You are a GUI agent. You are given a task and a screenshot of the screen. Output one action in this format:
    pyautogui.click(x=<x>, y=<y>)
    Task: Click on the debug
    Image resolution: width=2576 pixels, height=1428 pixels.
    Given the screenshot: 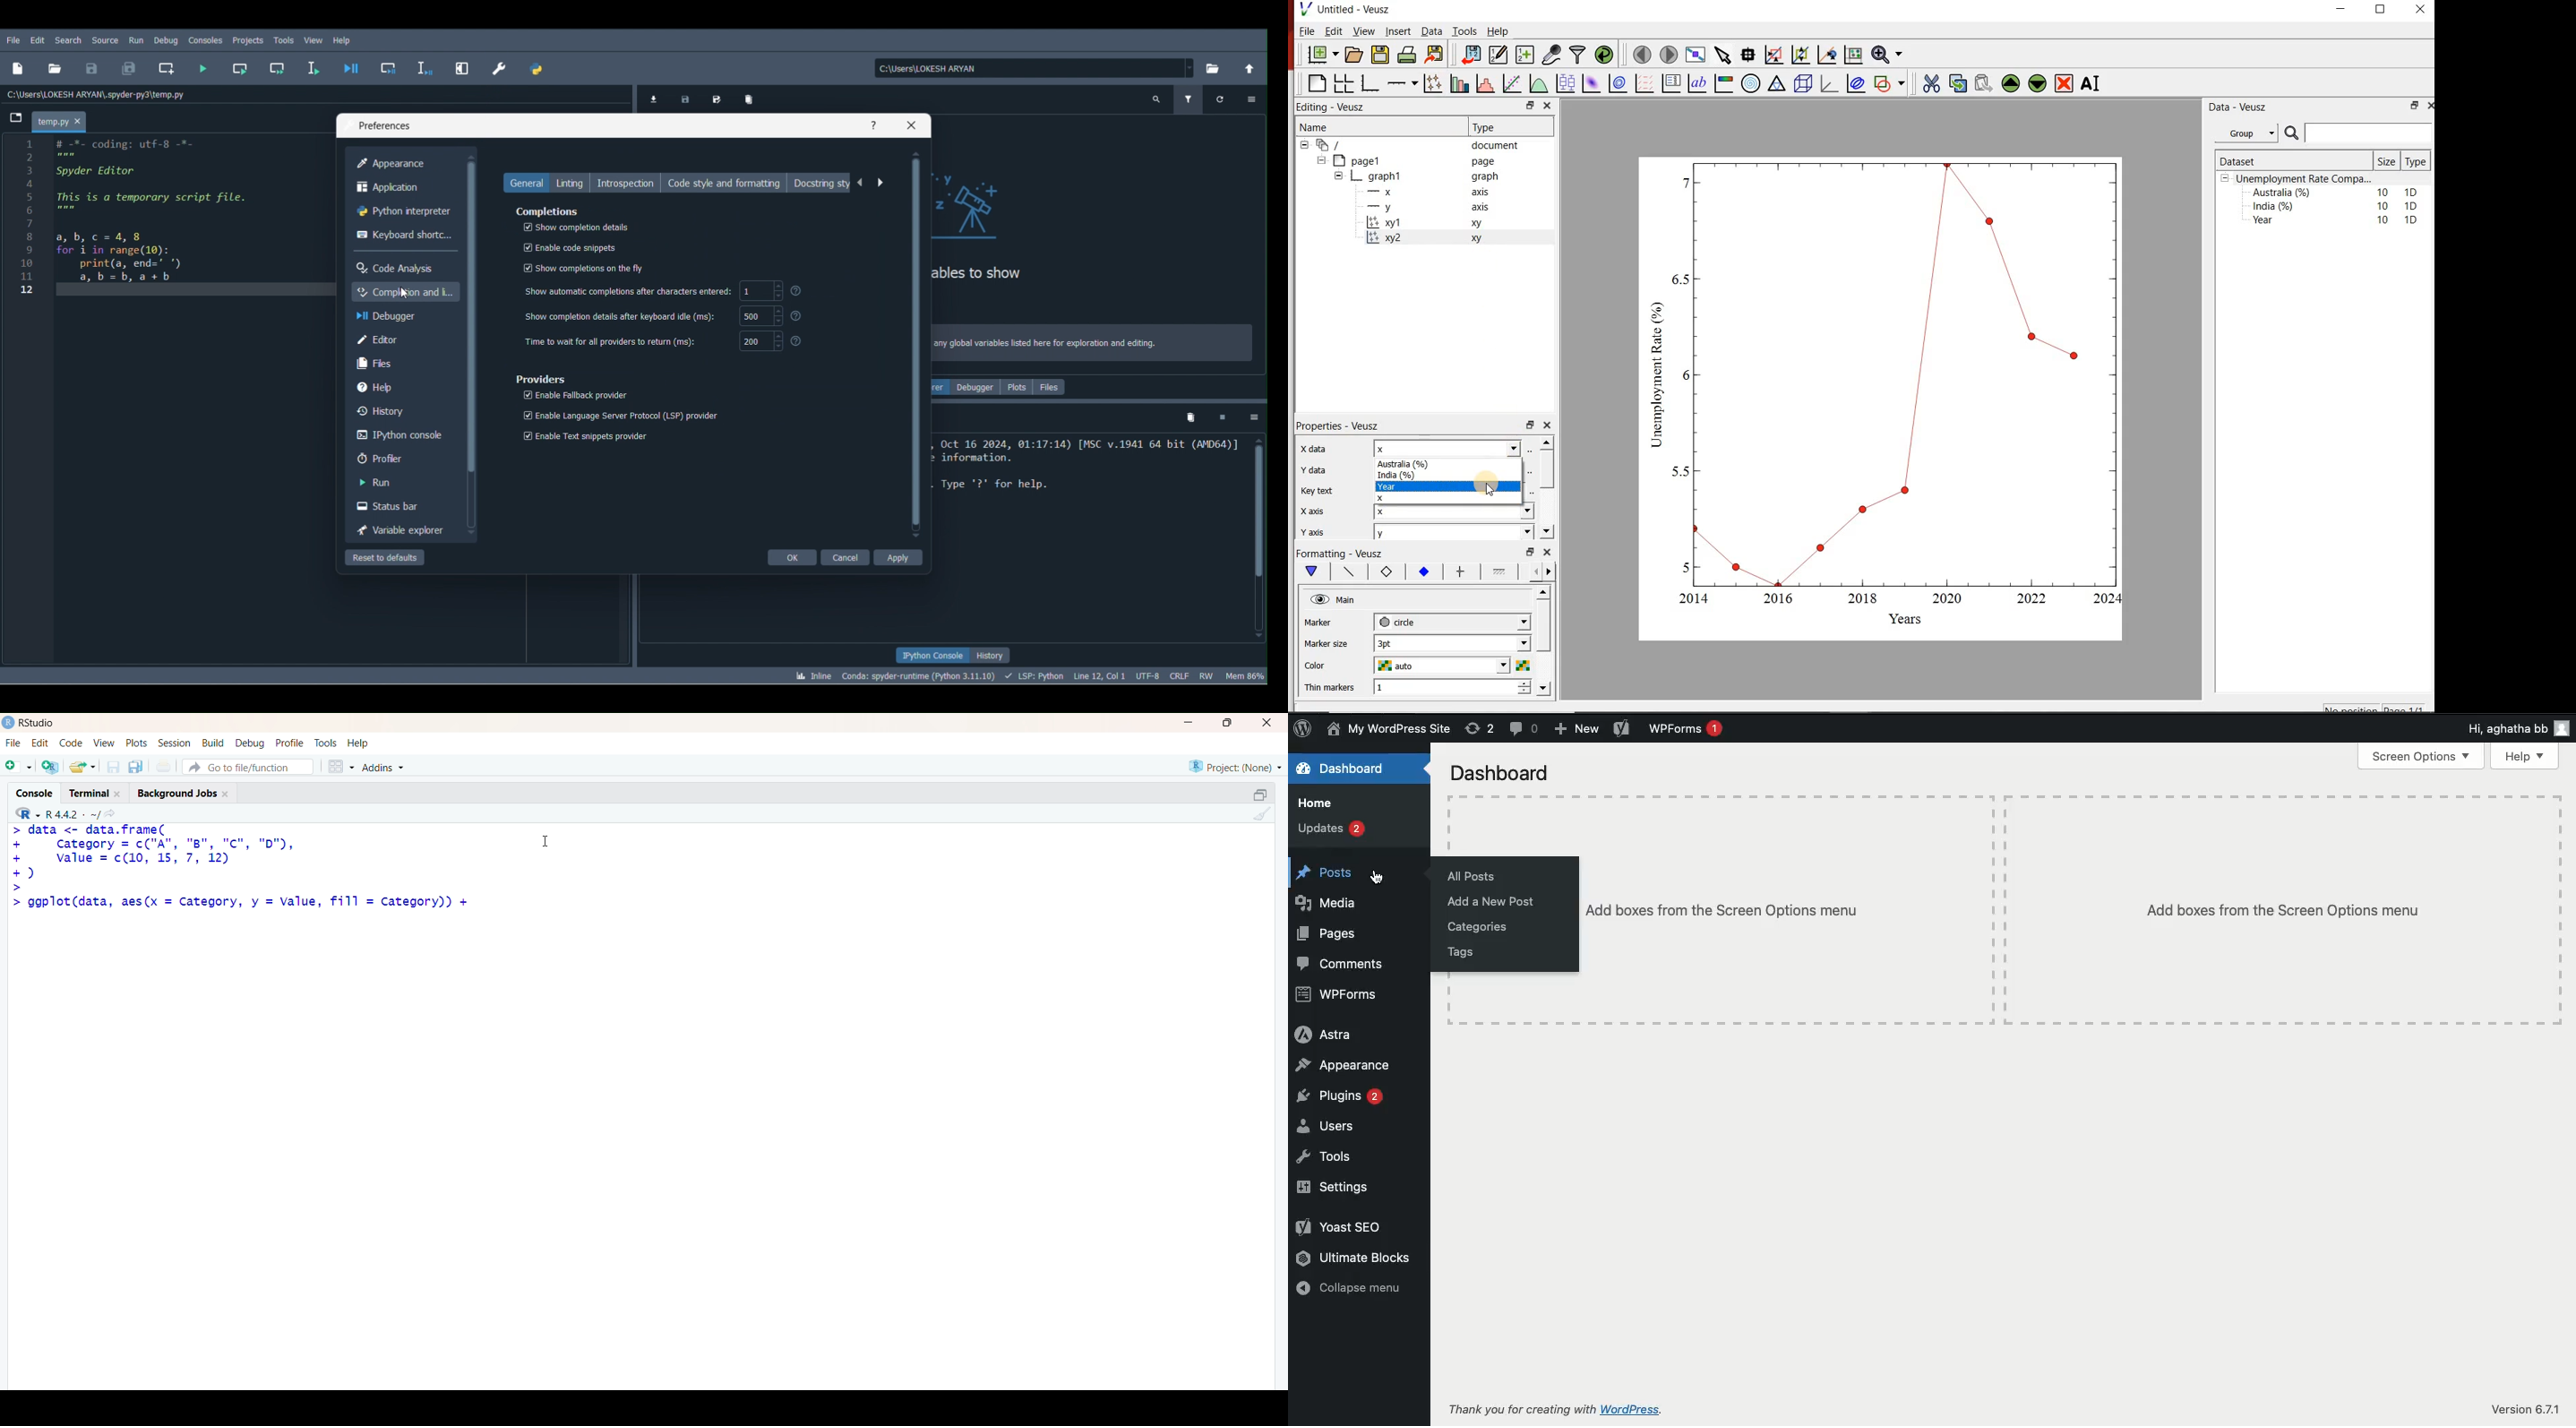 What is the action you would take?
    pyautogui.click(x=250, y=743)
    